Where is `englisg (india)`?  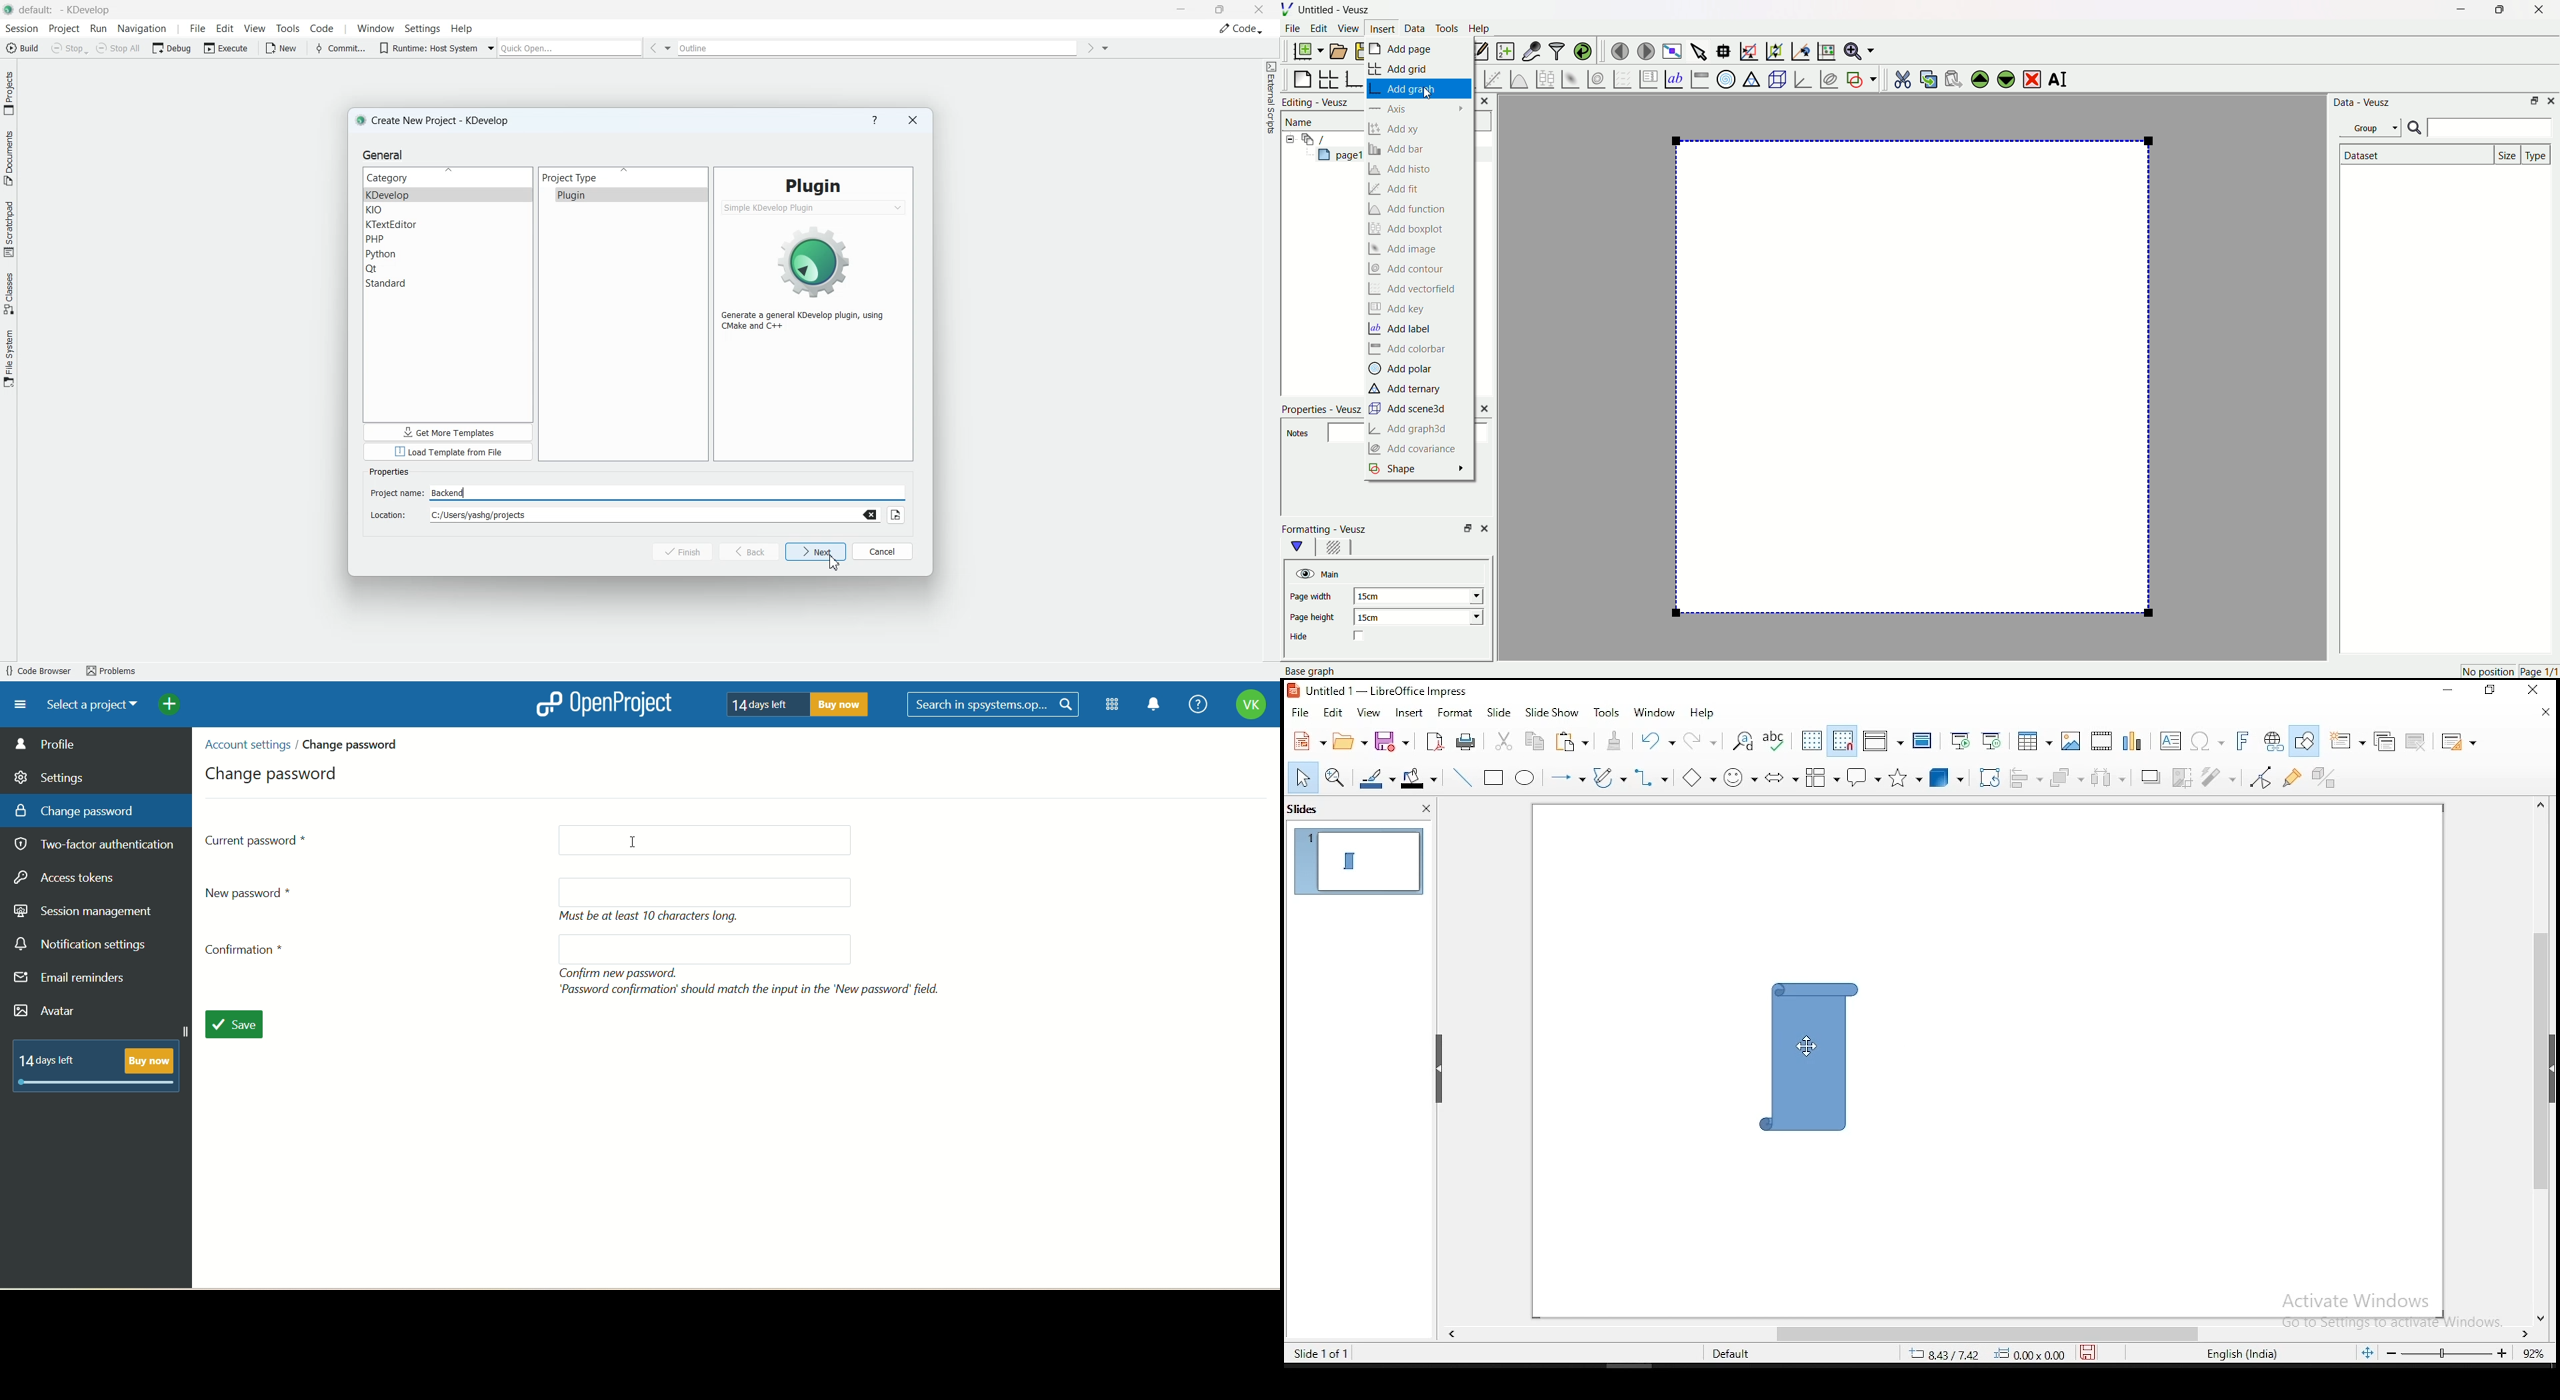 englisg (india) is located at coordinates (2233, 1353).